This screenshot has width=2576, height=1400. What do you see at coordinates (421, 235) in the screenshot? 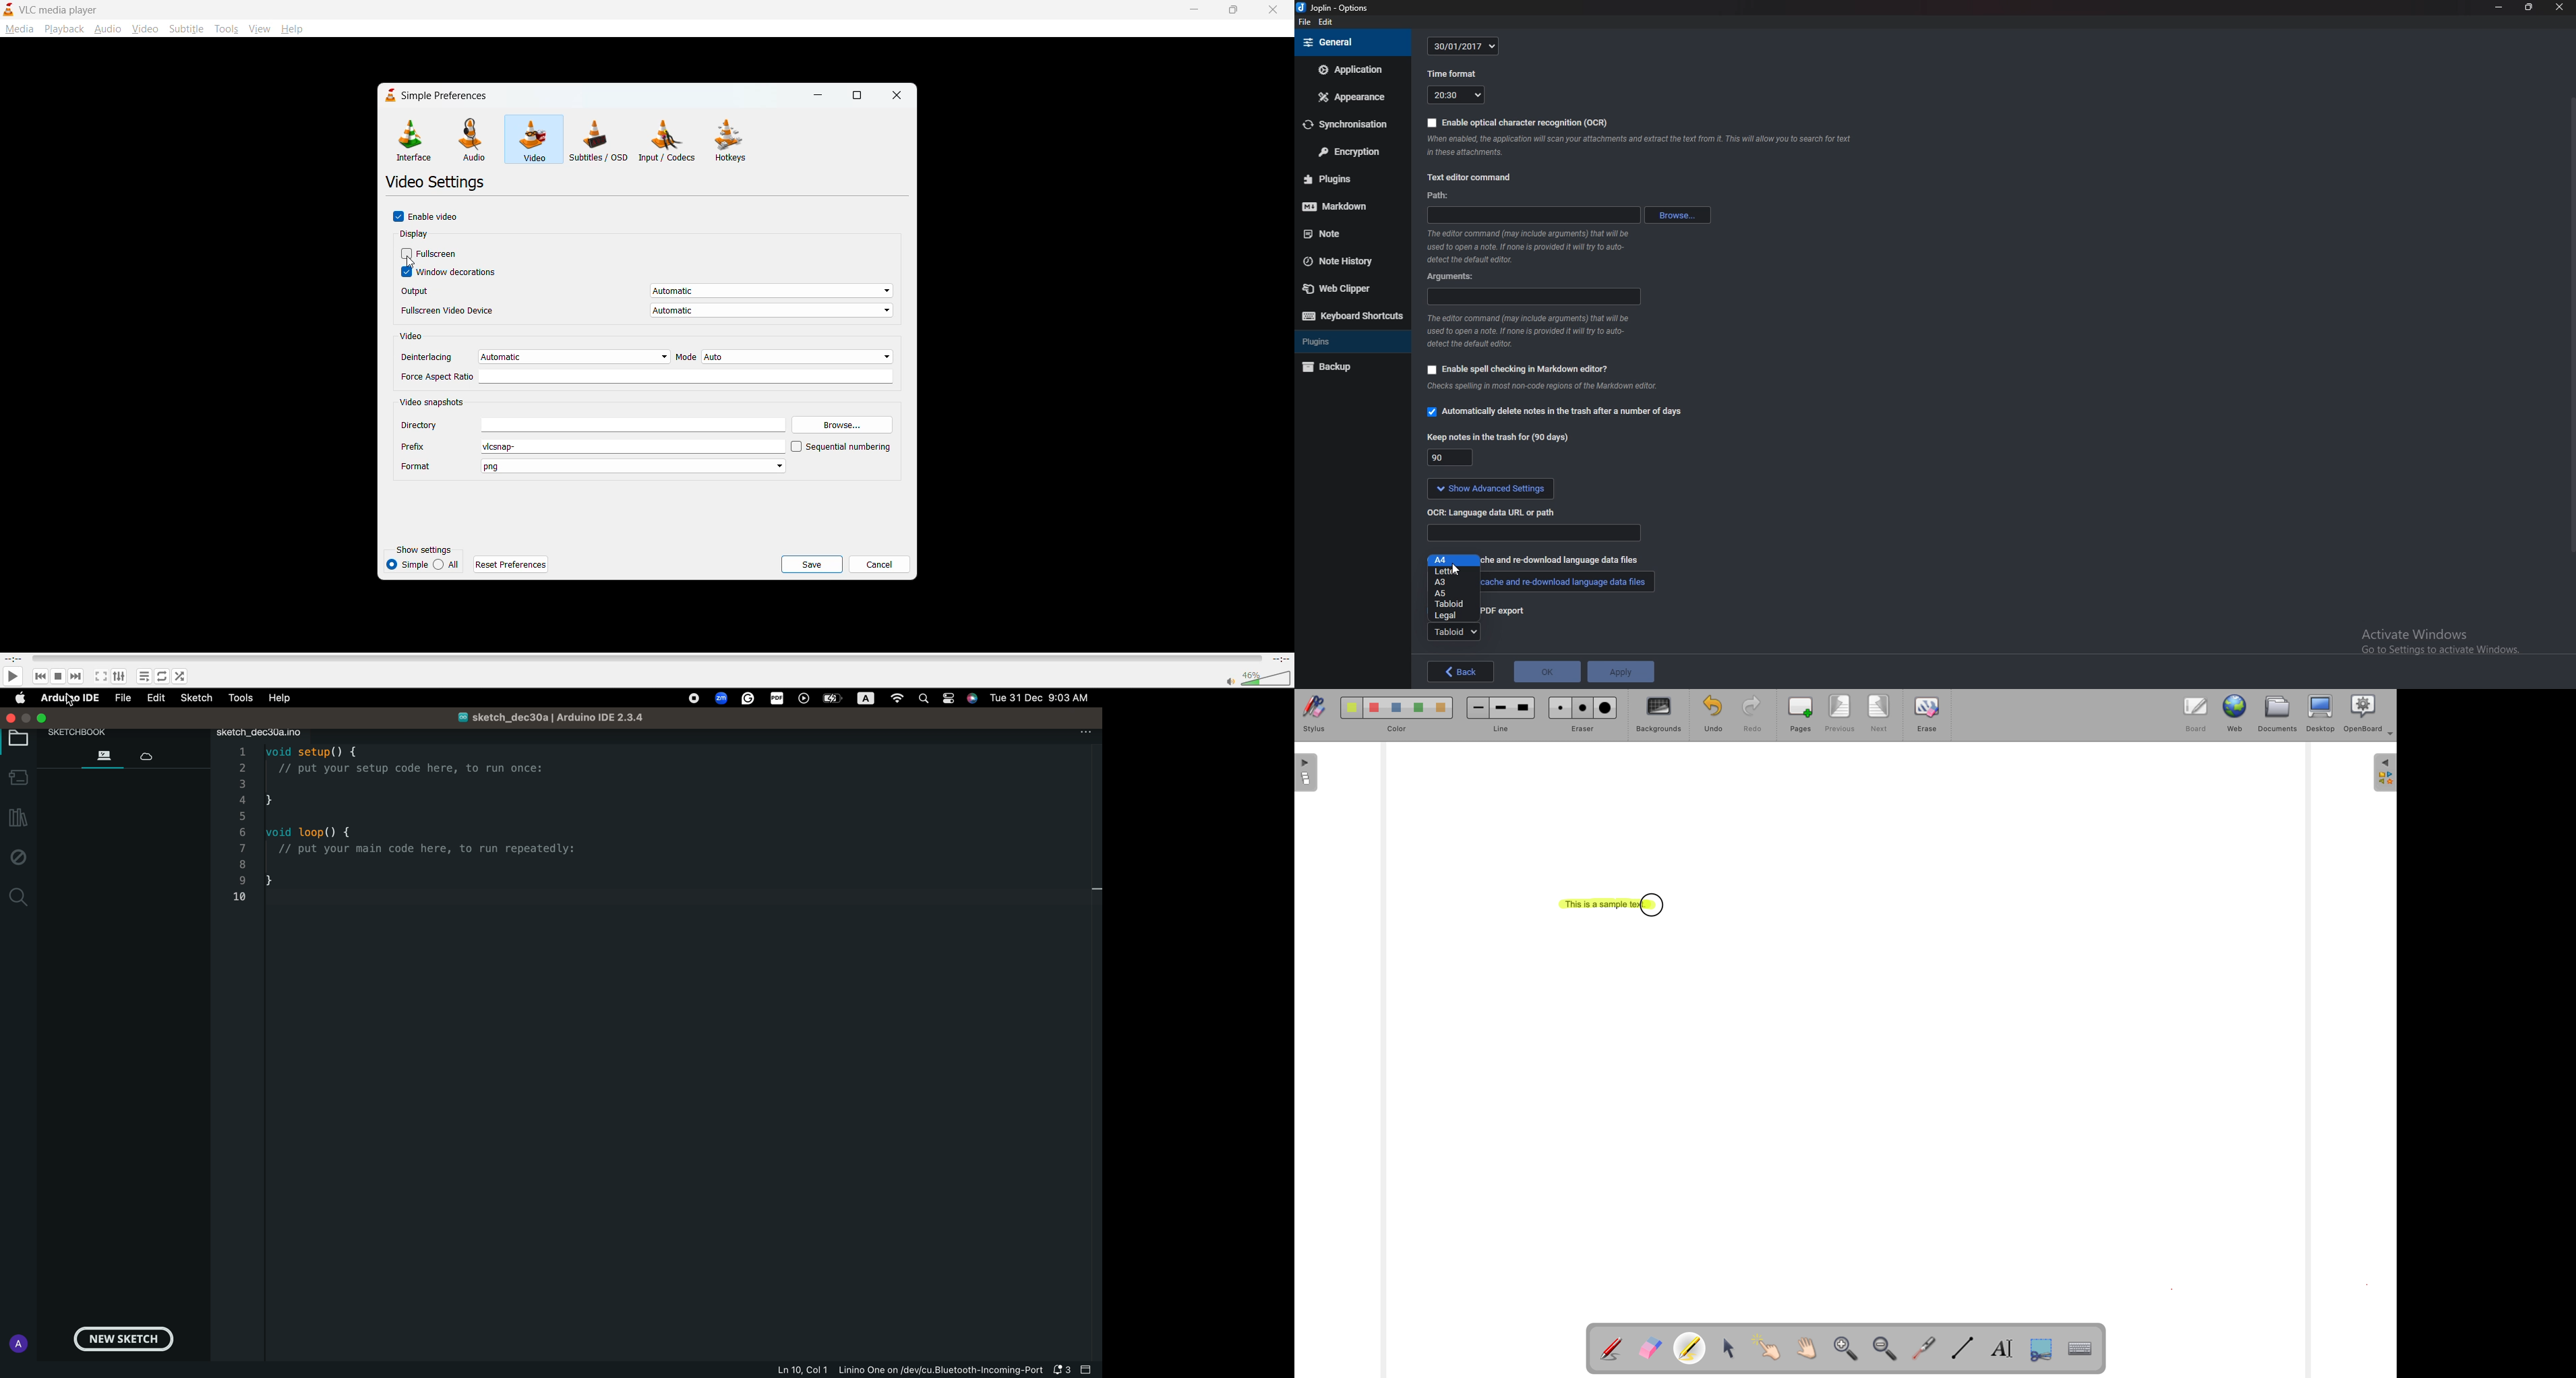
I see `display` at bounding box center [421, 235].